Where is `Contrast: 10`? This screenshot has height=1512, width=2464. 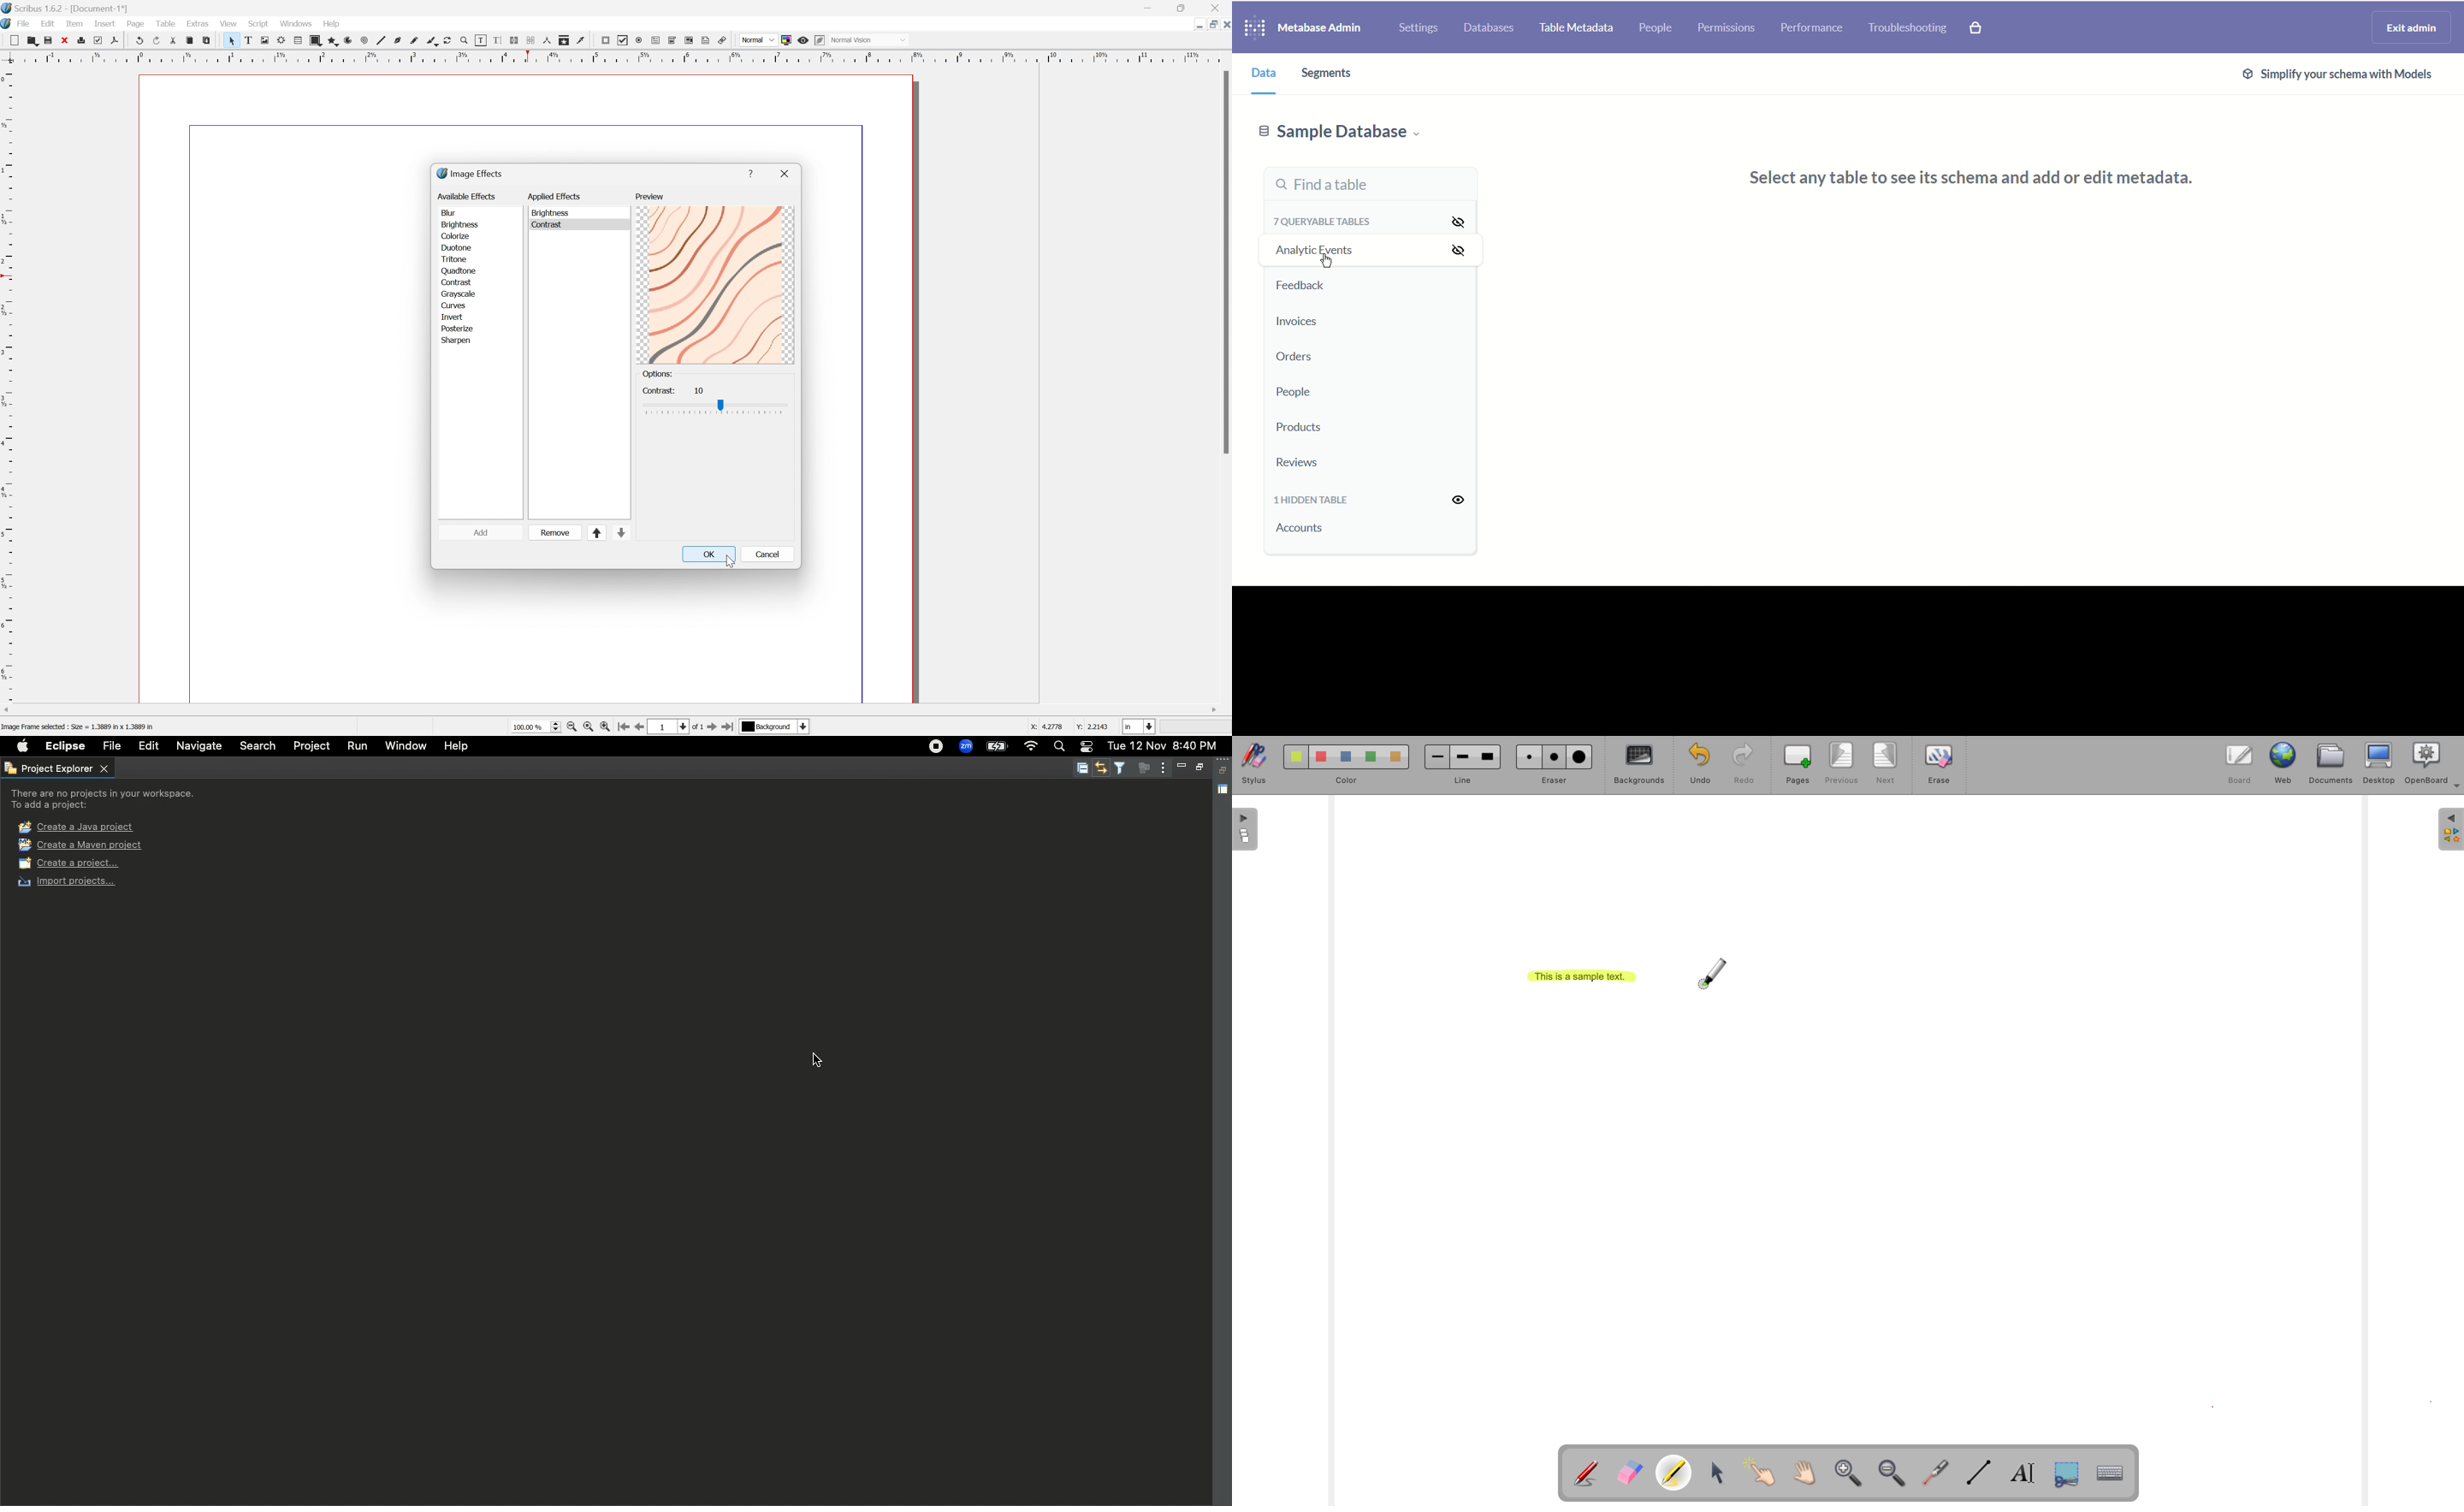
Contrast: 10 is located at coordinates (674, 390).